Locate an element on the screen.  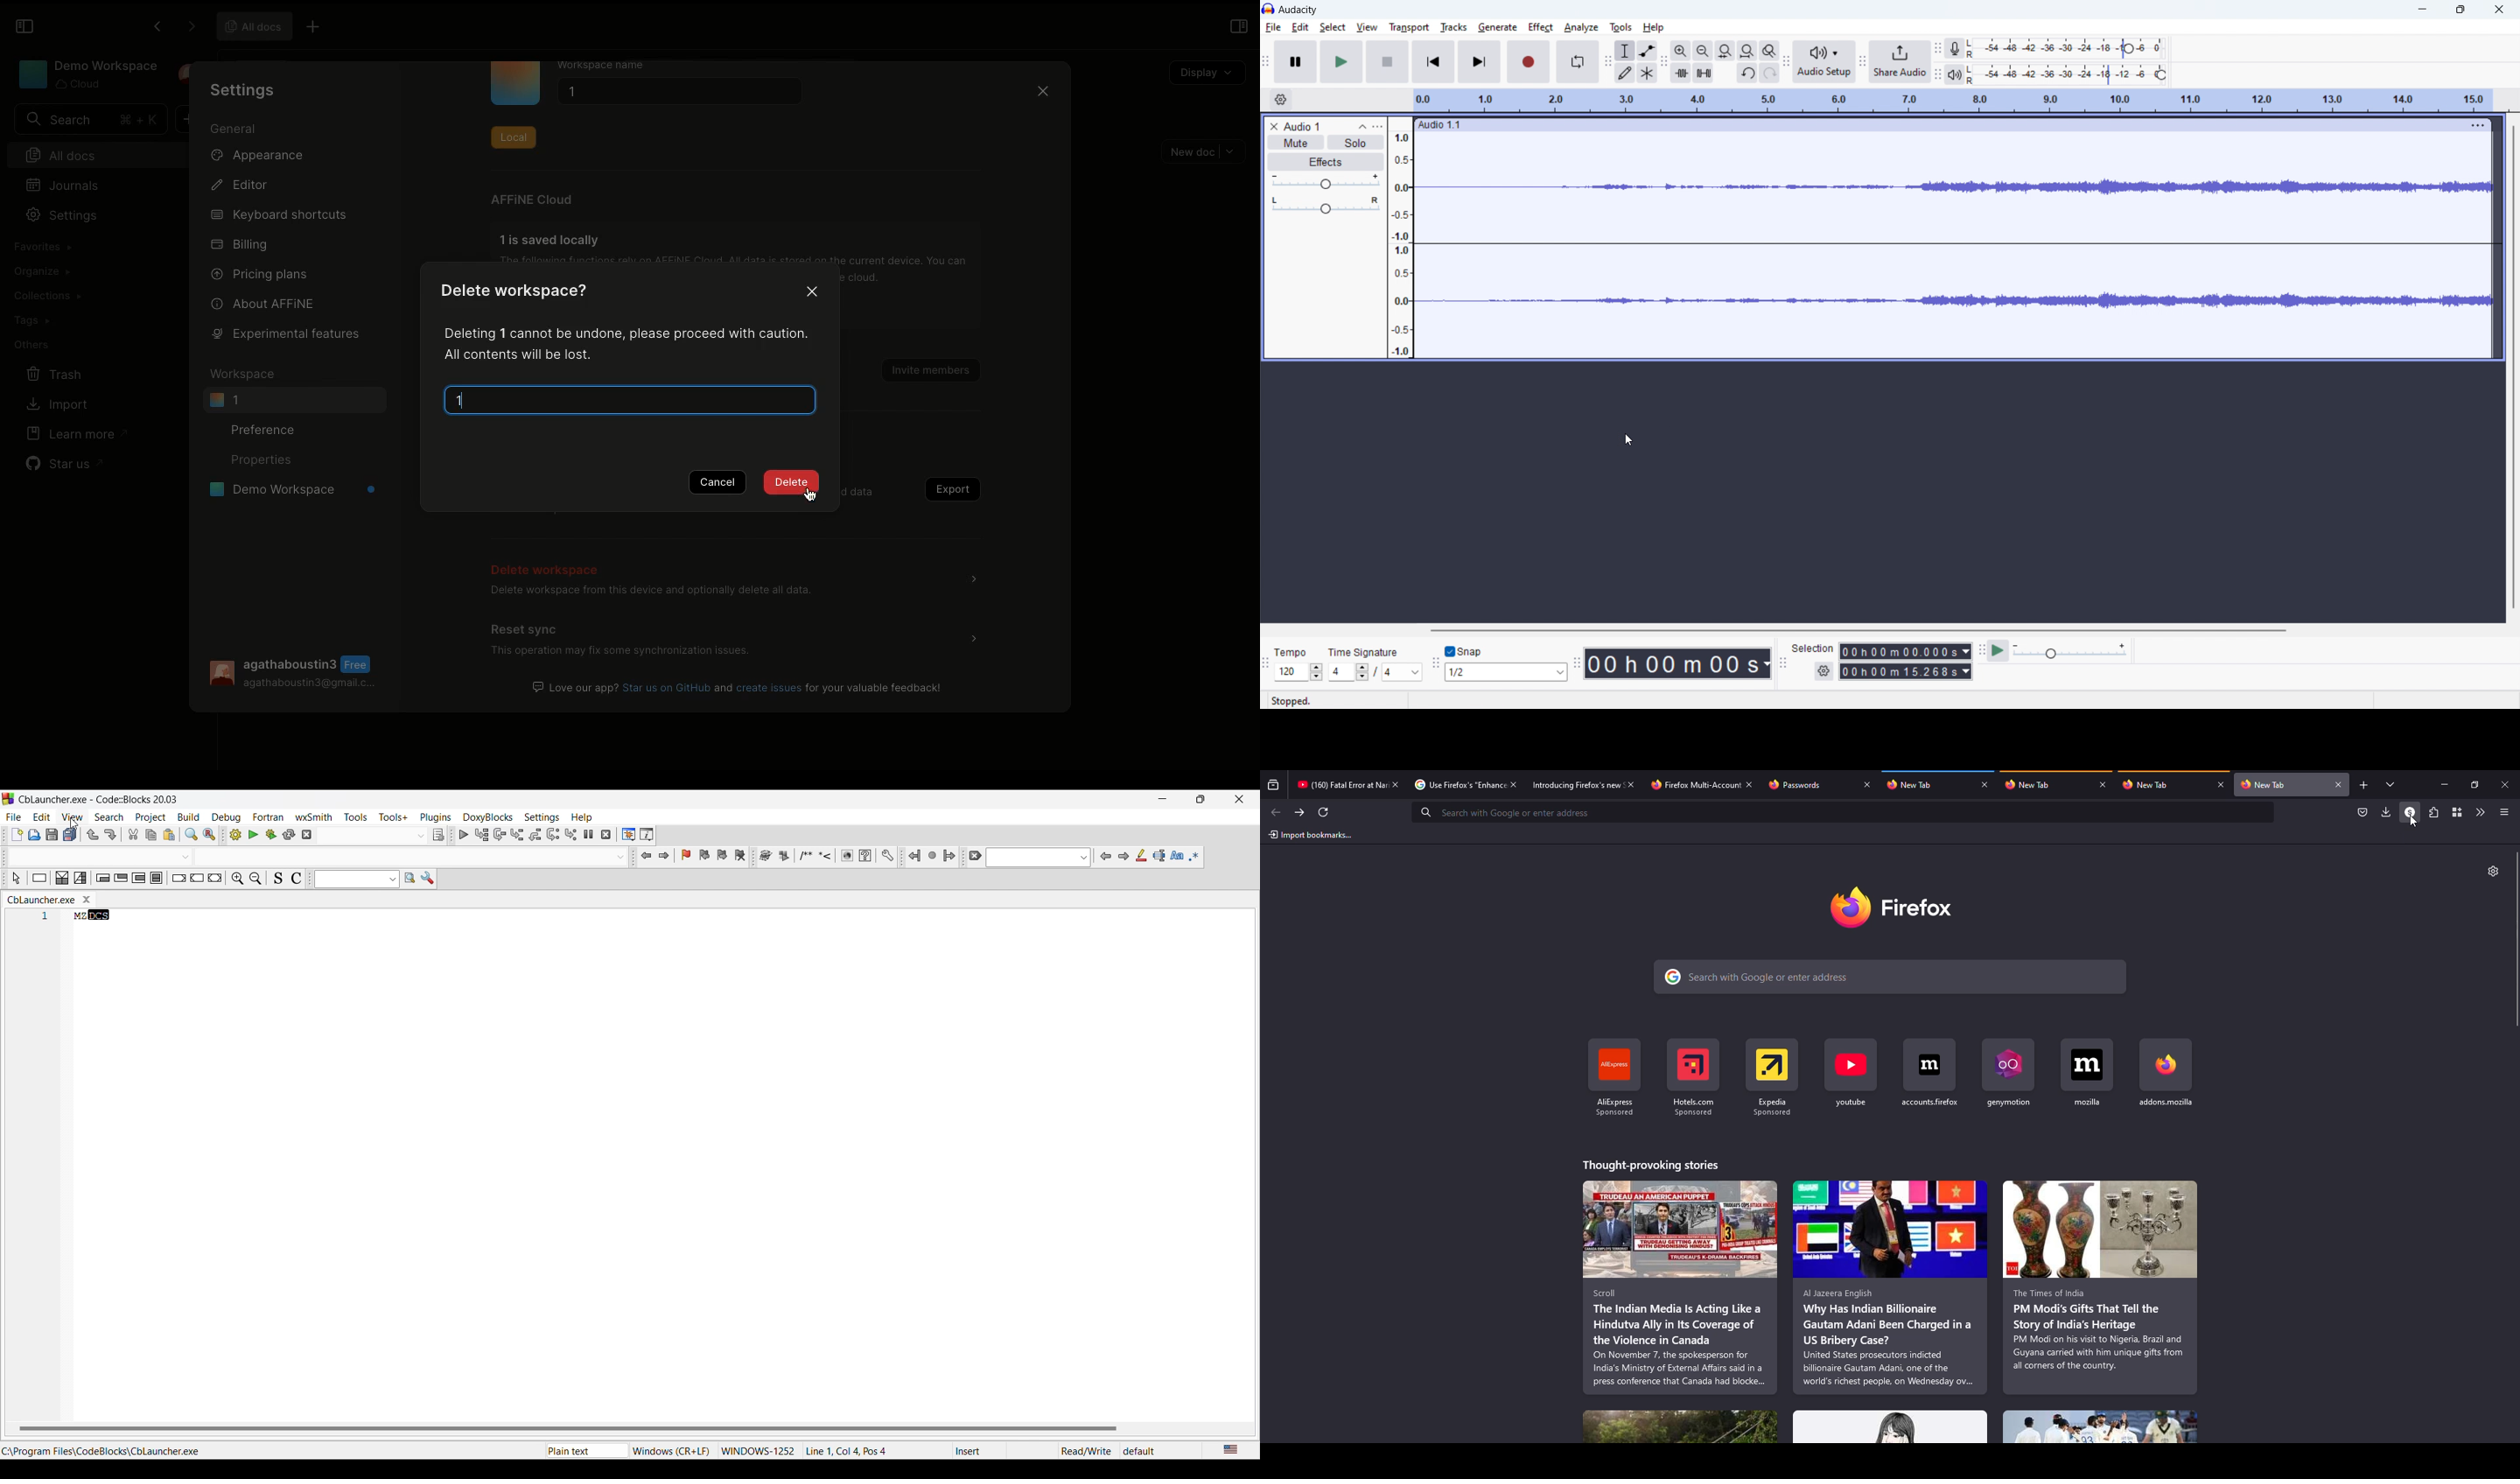
Project name, software name, and project version is located at coordinates (98, 800).